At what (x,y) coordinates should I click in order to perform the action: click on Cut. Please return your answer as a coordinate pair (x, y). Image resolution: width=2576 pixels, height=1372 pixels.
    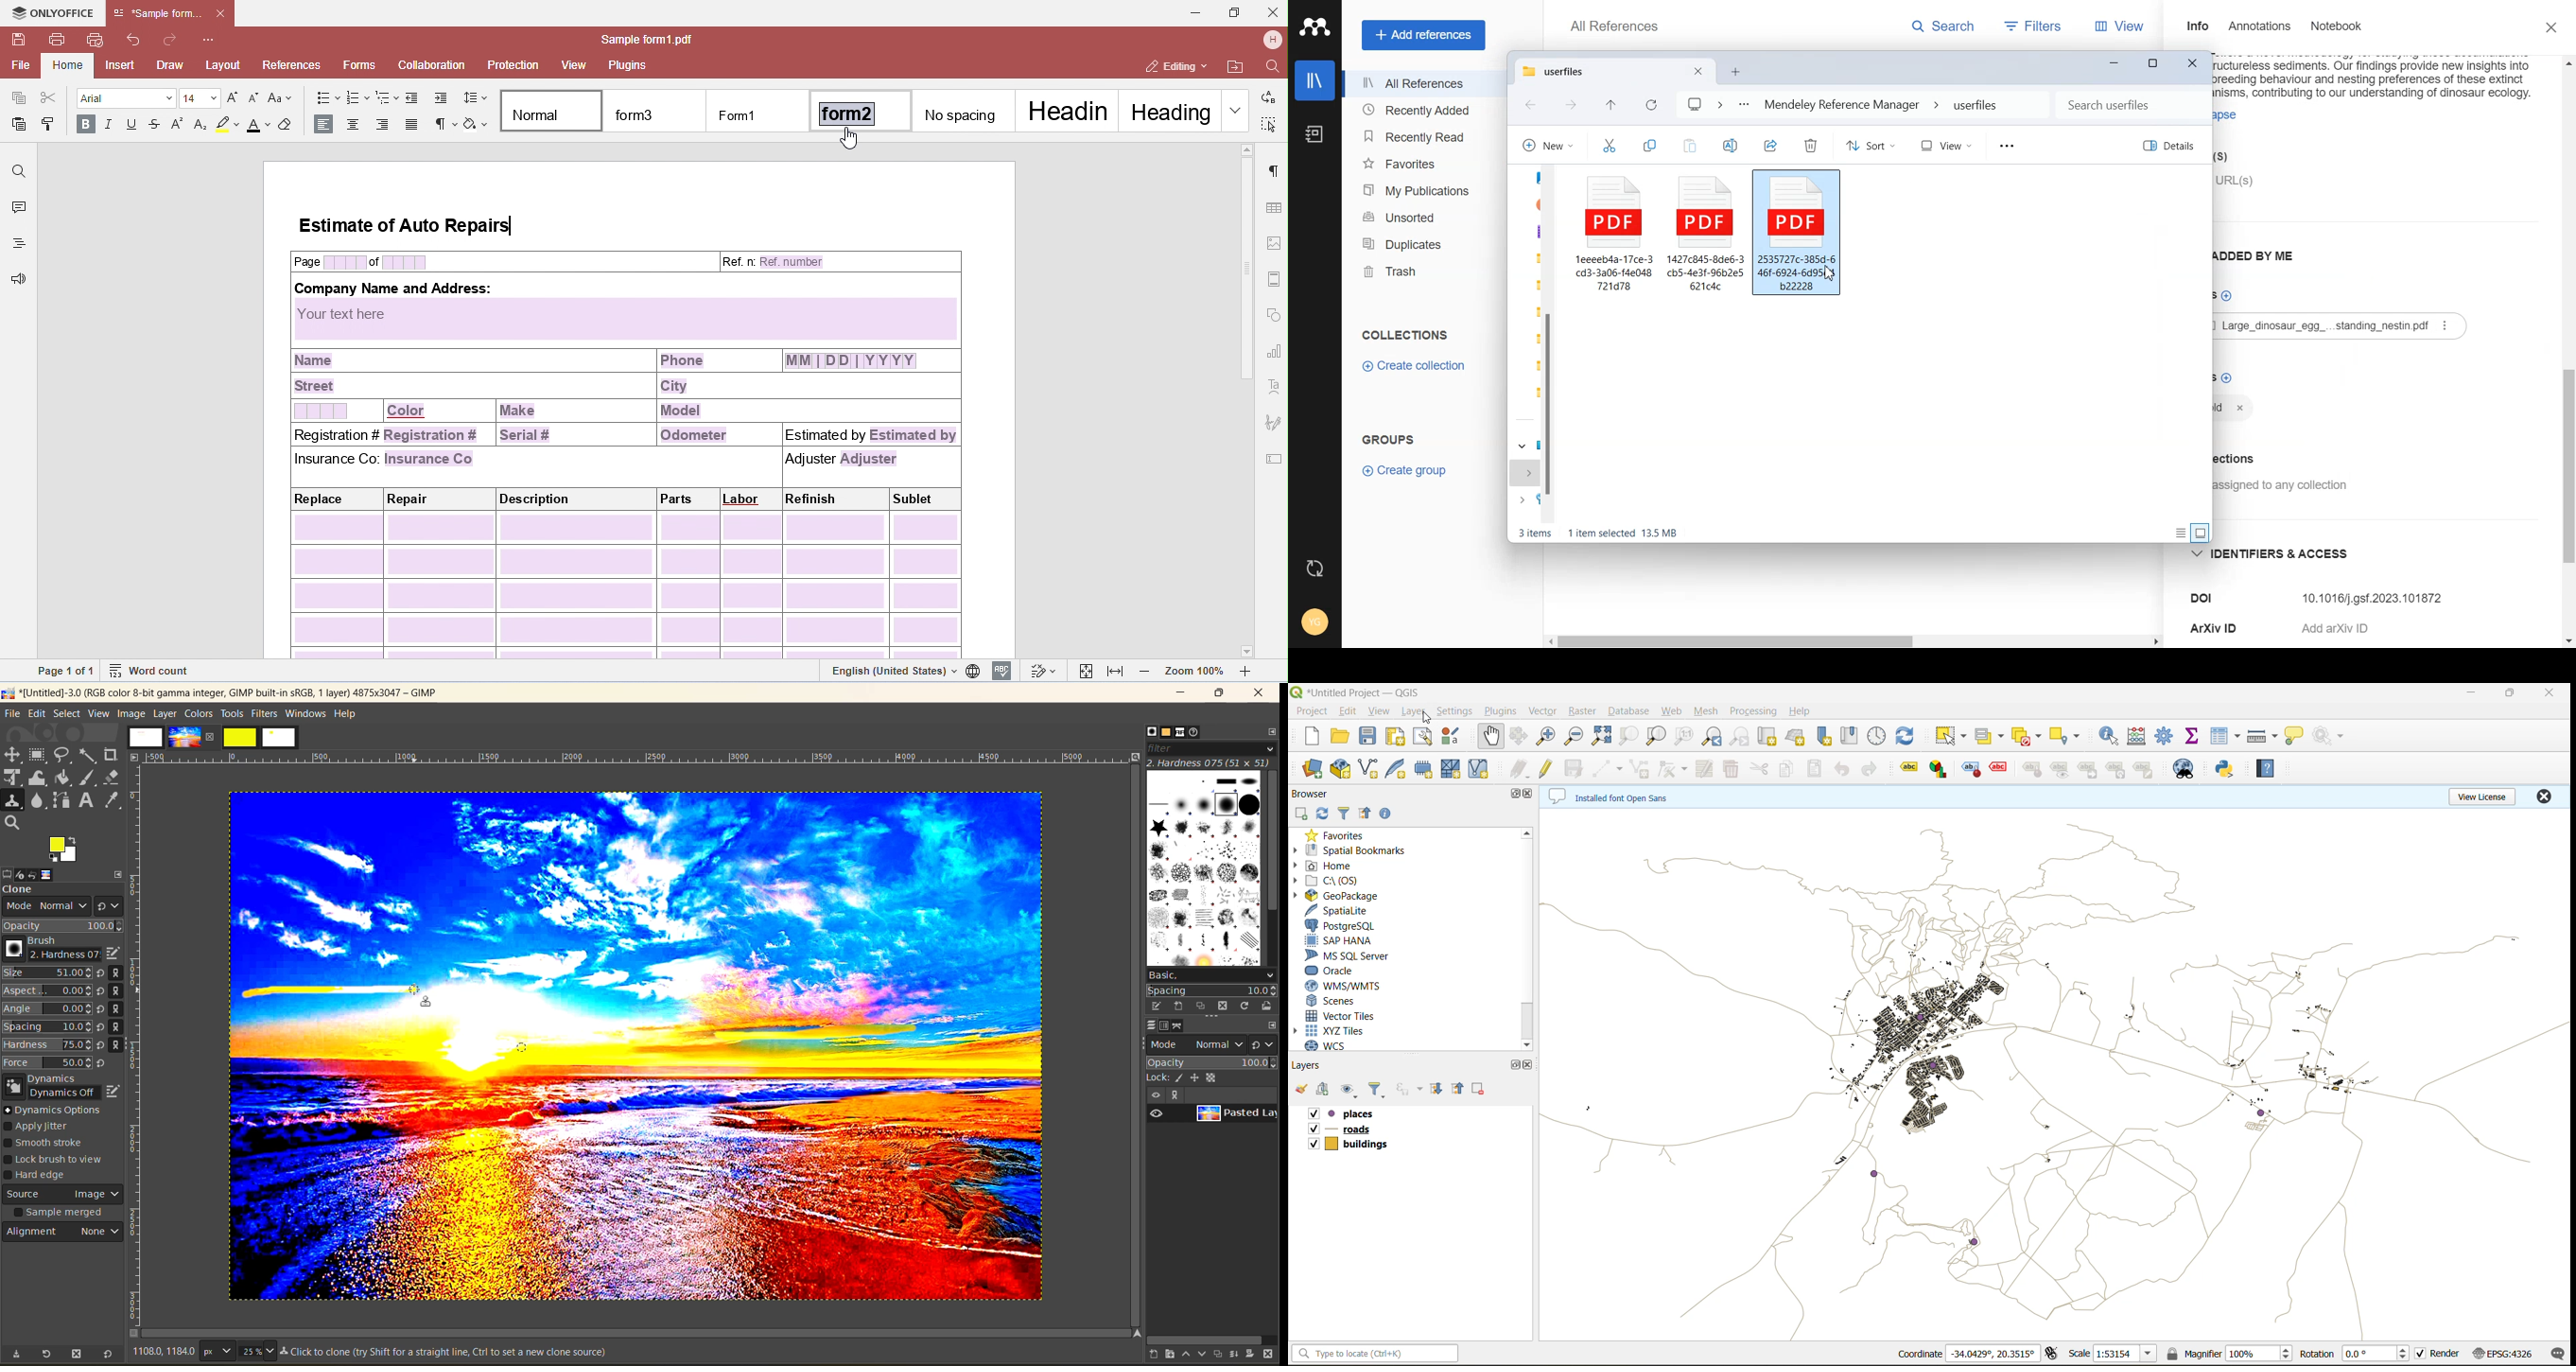
    Looking at the image, I should click on (1609, 145).